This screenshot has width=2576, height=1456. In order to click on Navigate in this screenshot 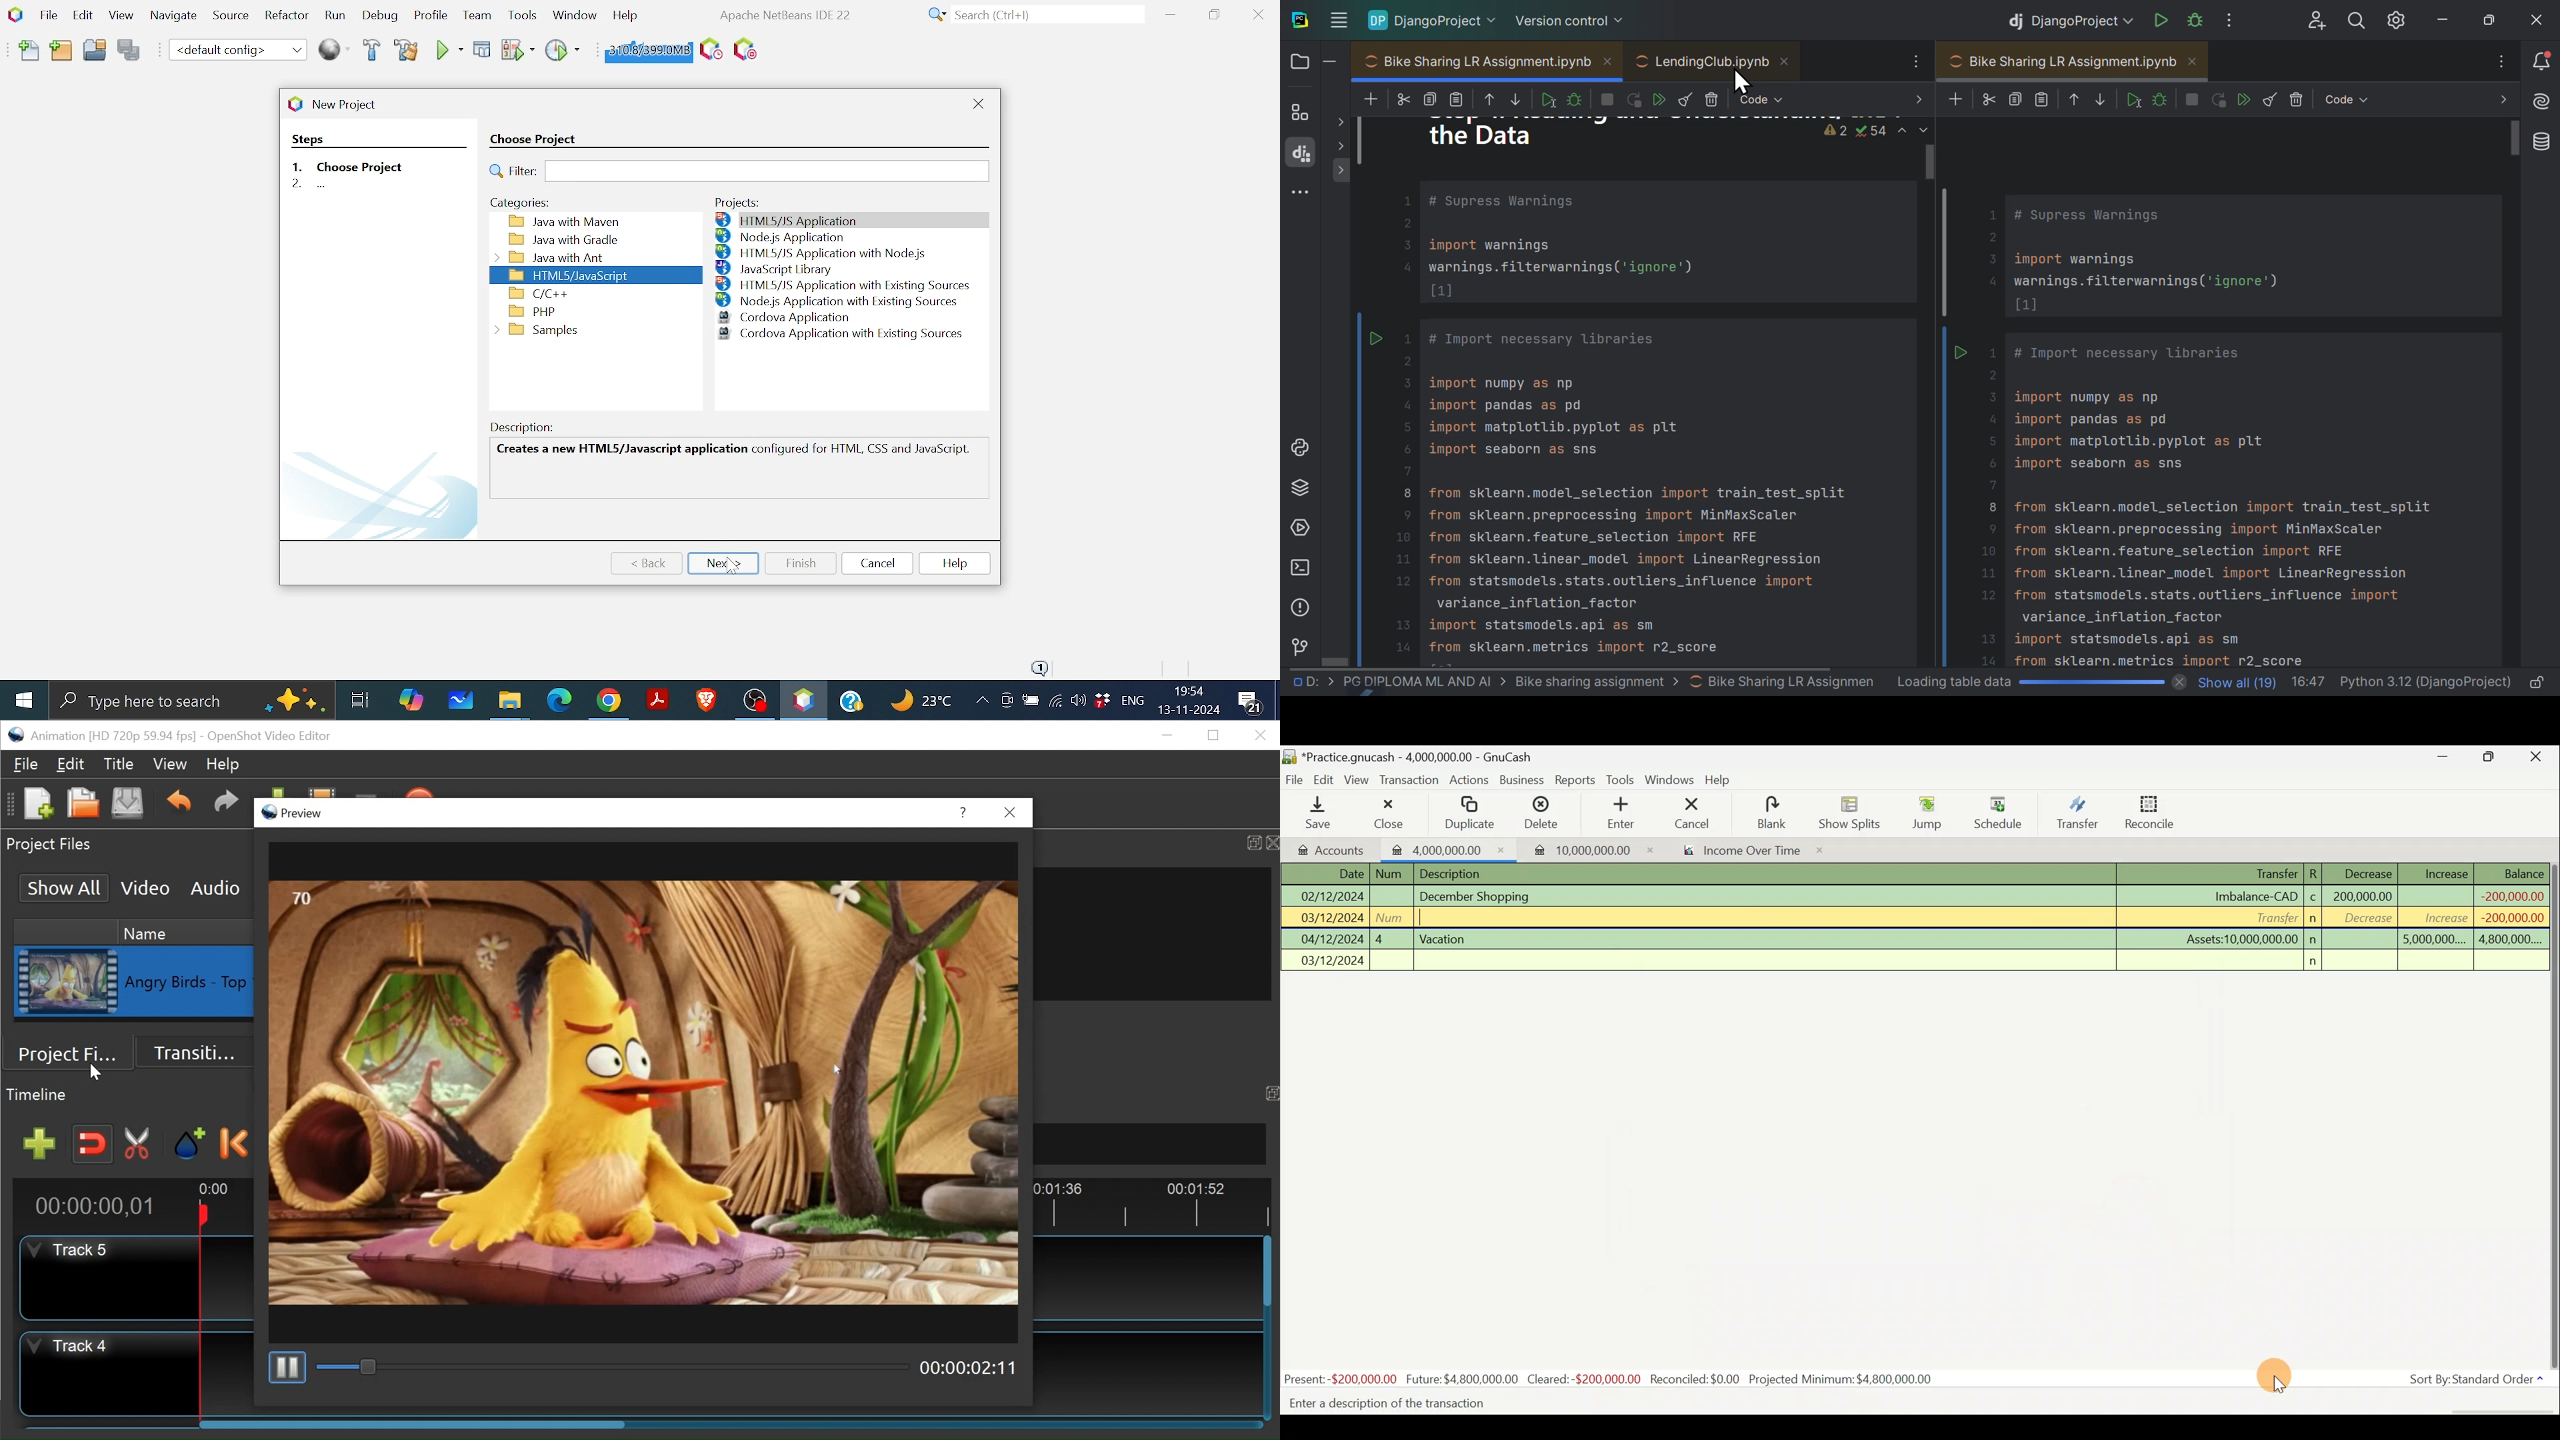, I will do `click(174, 19)`.